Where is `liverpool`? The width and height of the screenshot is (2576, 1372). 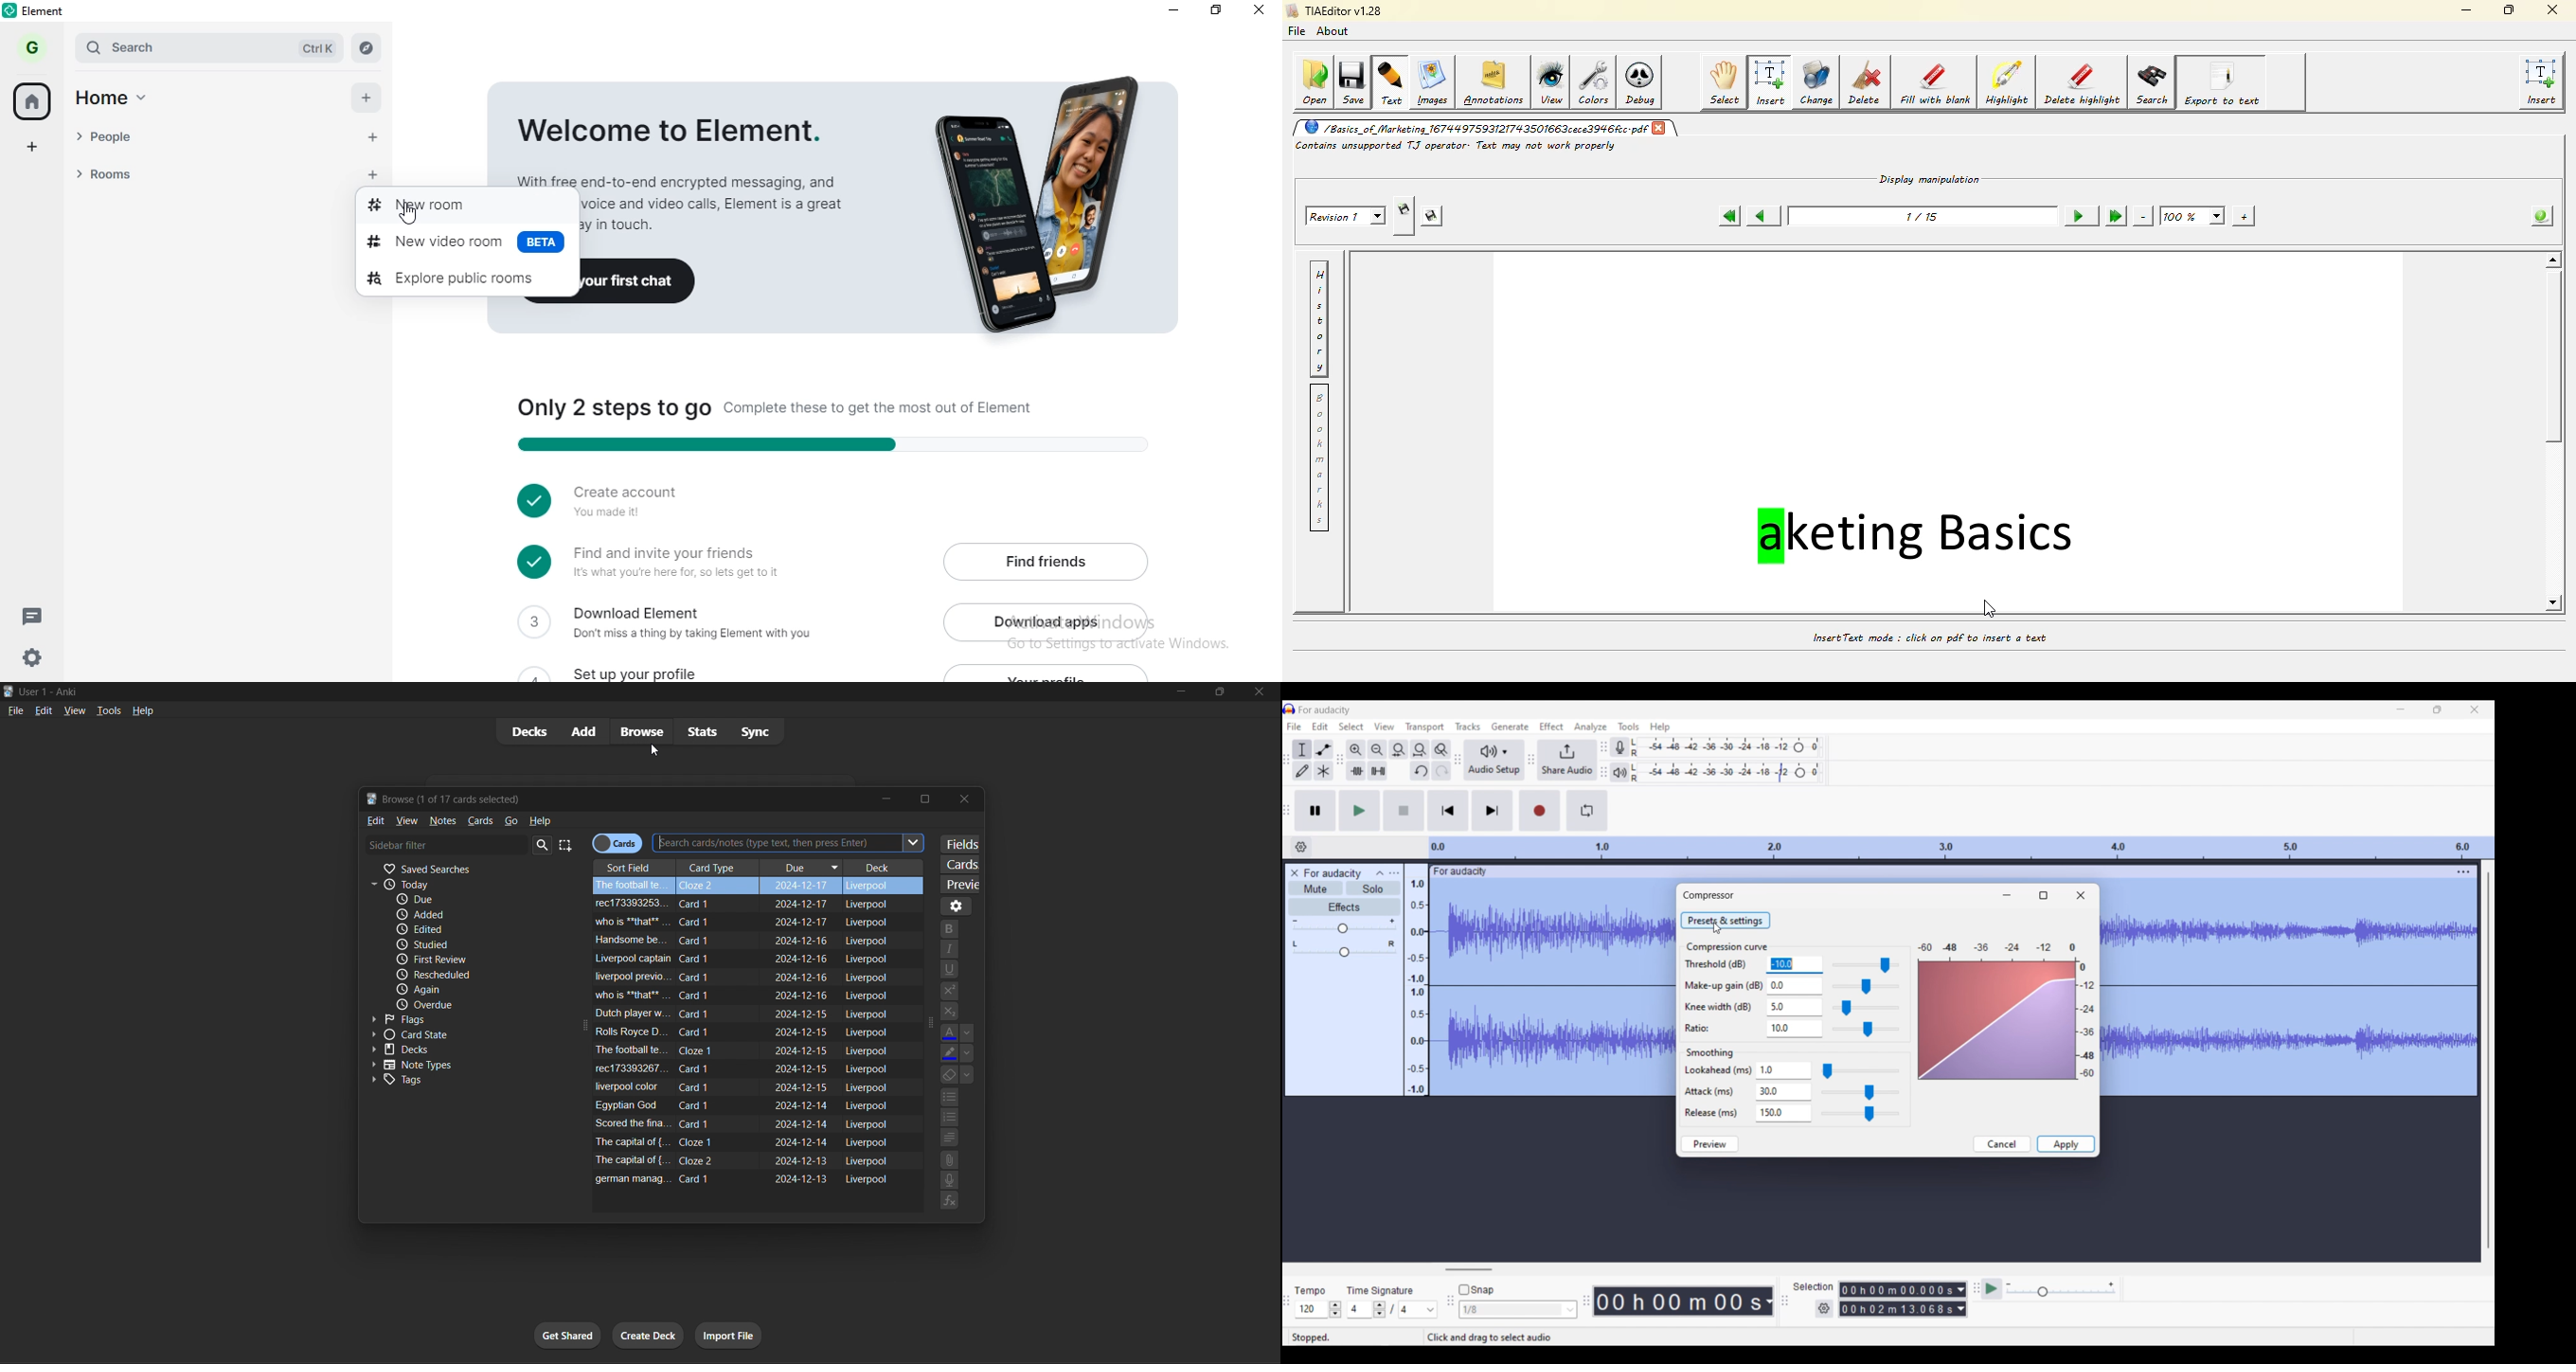
liverpool is located at coordinates (872, 905).